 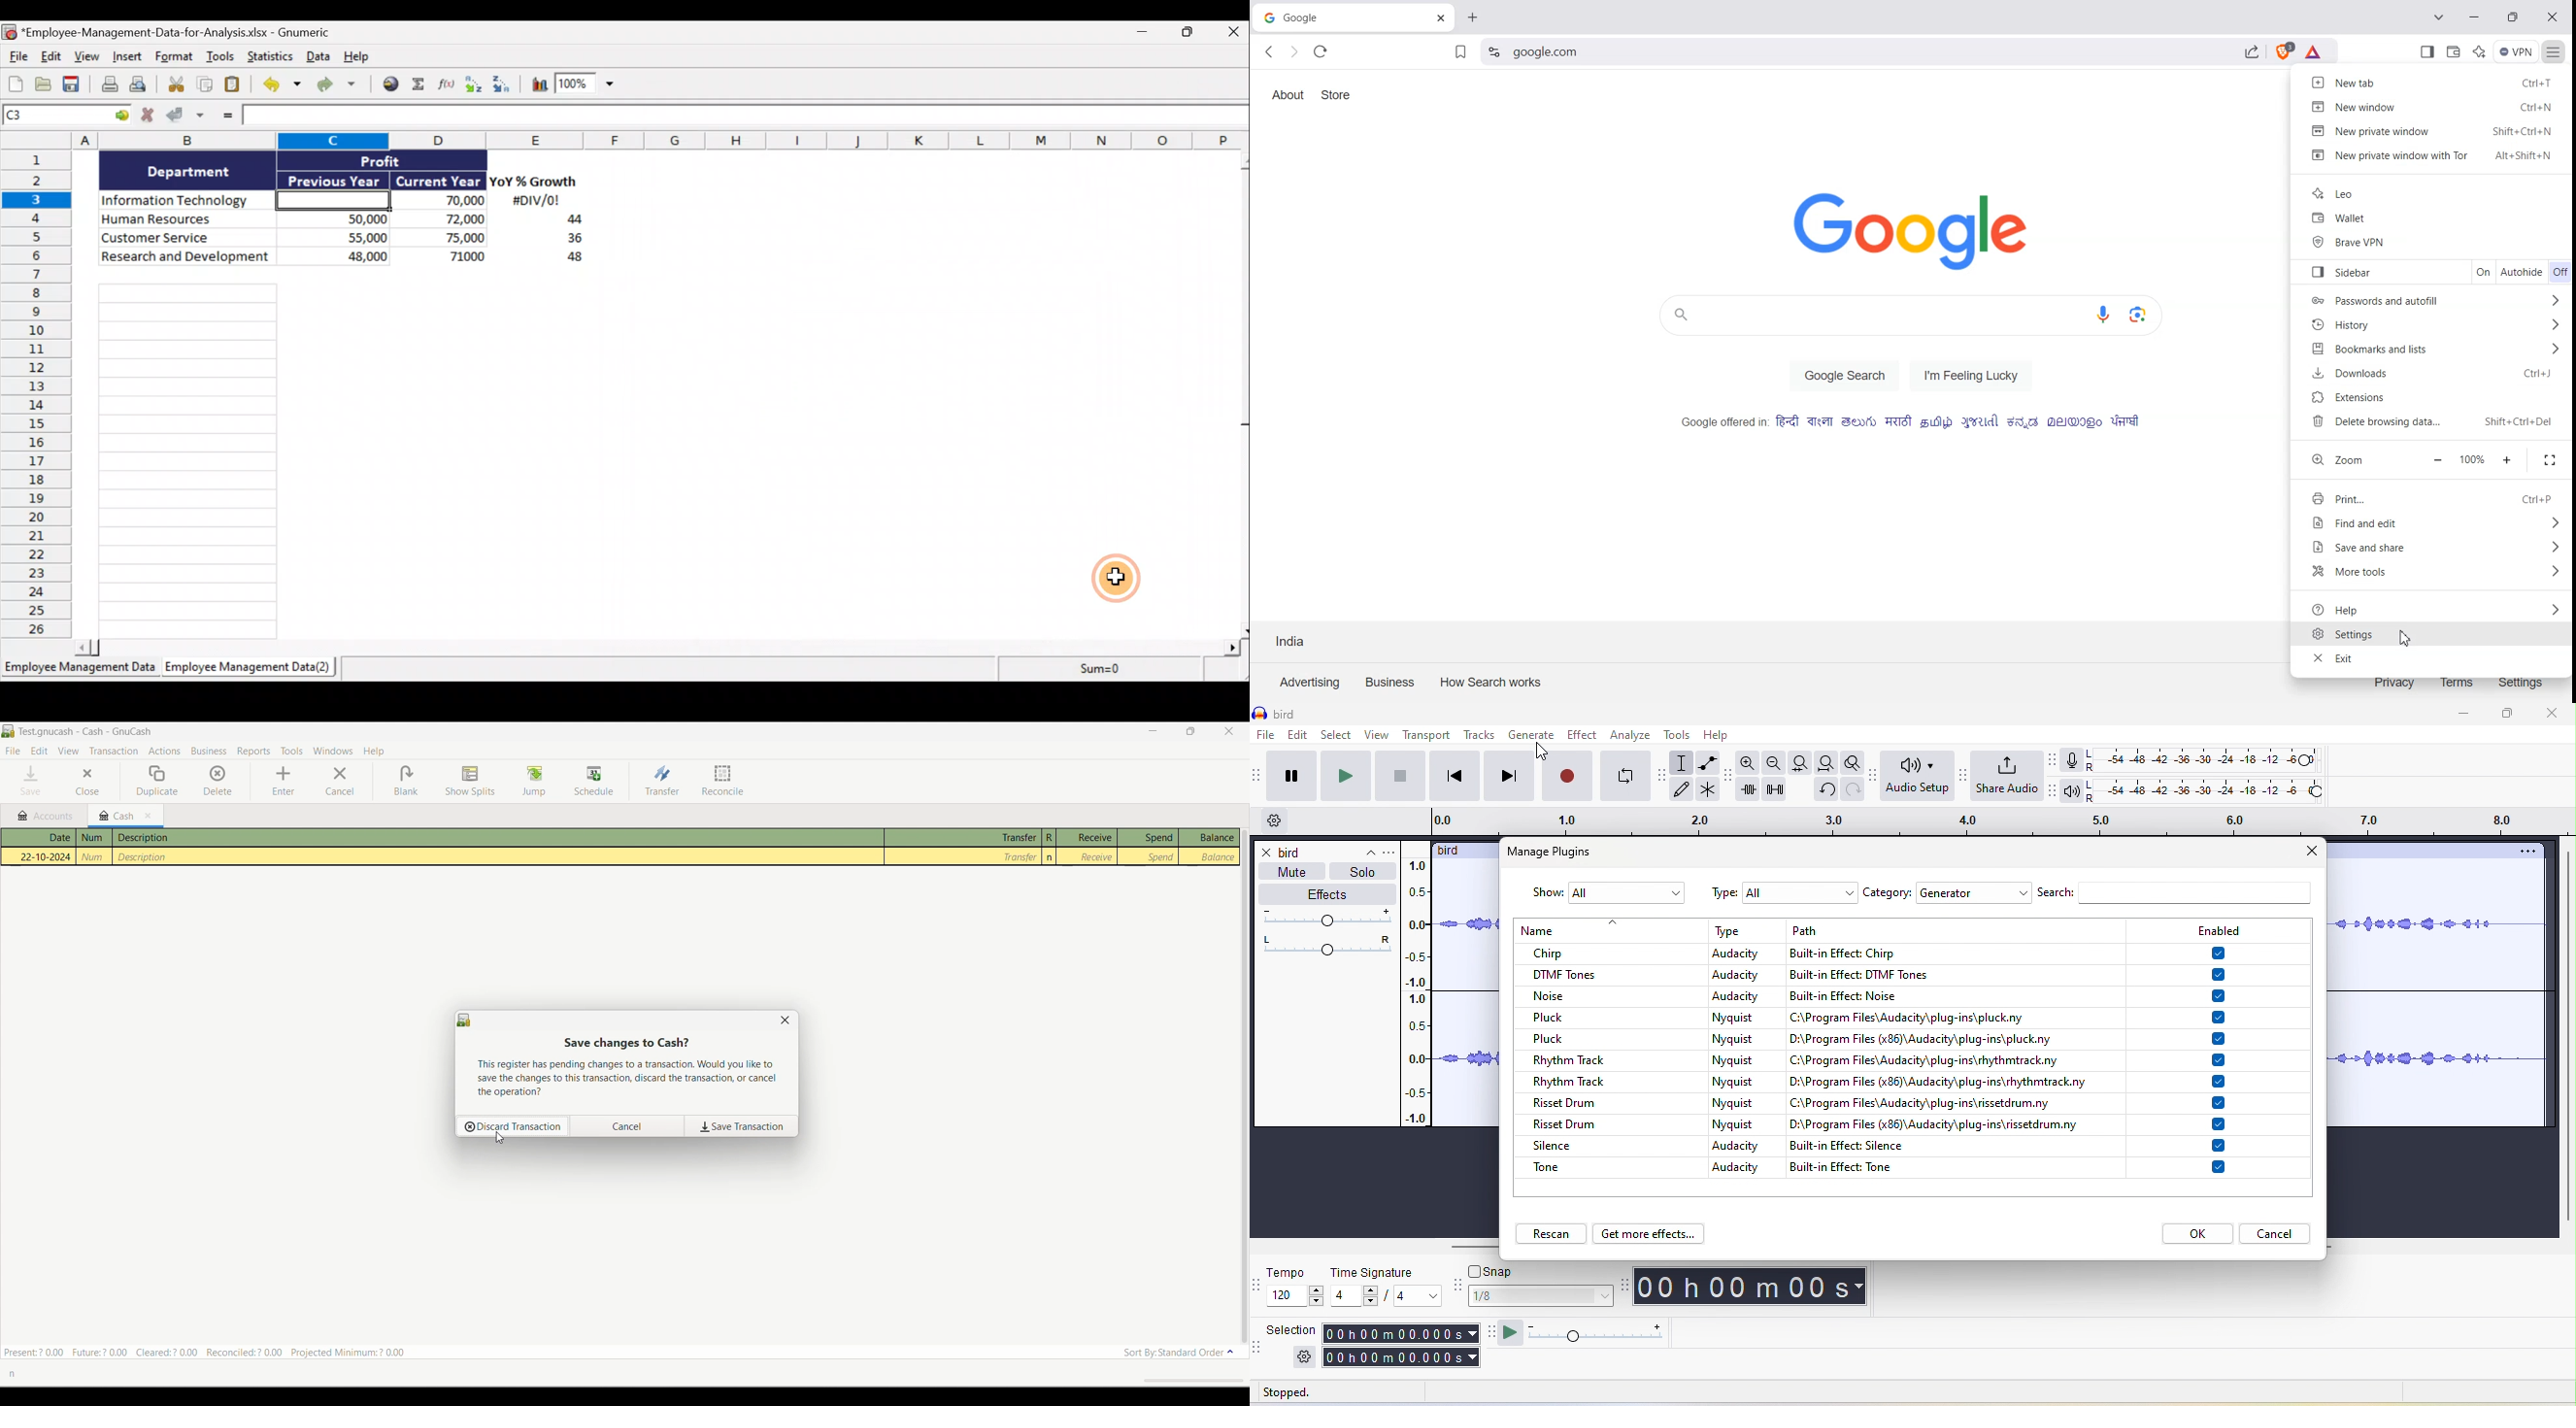 What do you see at coordinates (2283, 54) in the screenshot?
I see `Brave Shield` at bounding box center [2283, 54].